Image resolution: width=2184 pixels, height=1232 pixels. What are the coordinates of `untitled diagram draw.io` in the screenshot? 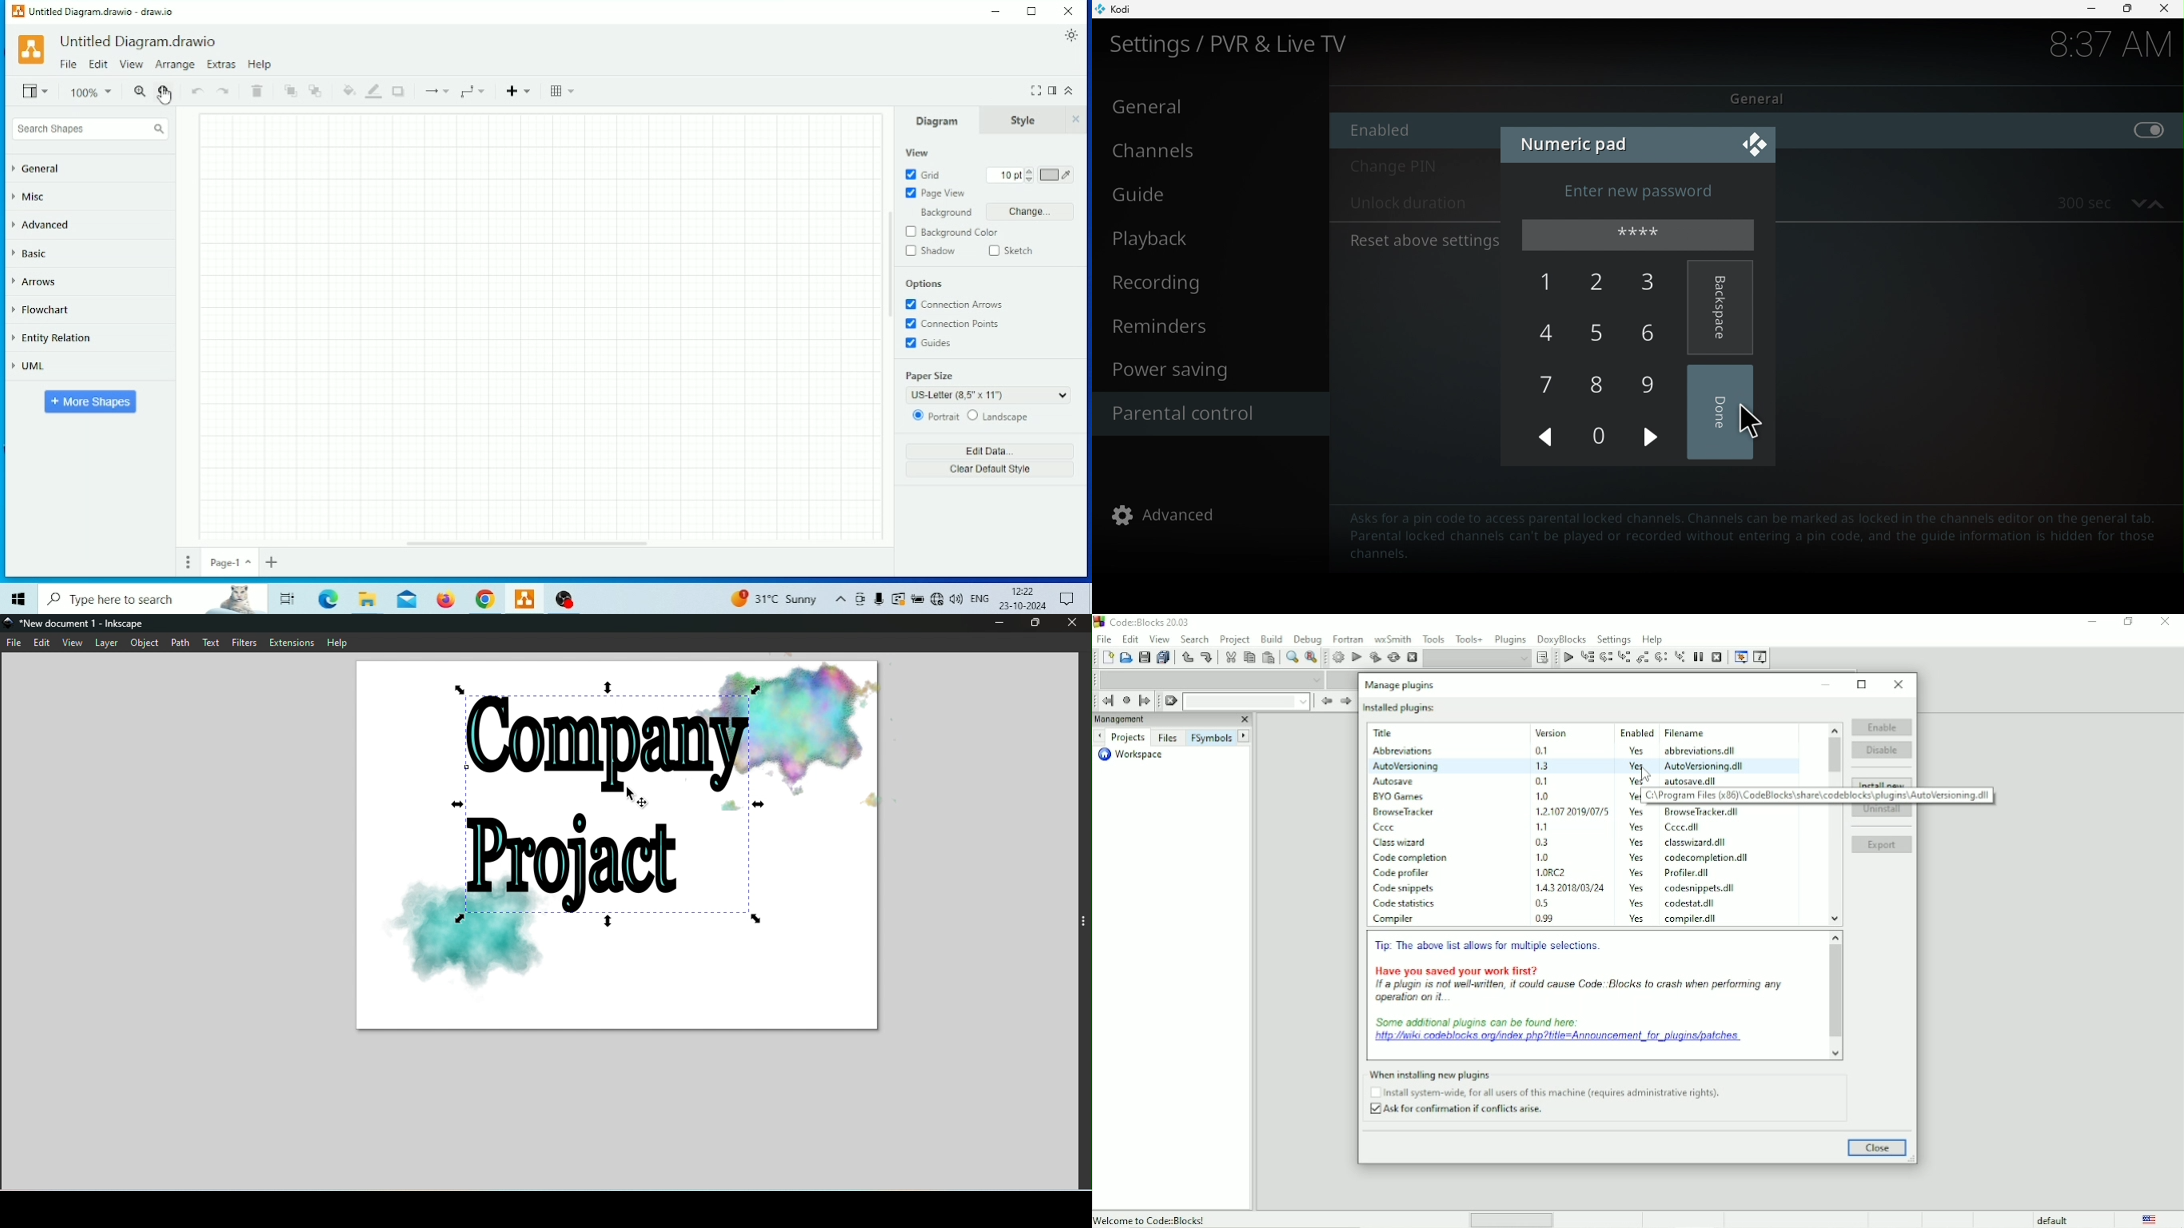 It's located at (102, 12).